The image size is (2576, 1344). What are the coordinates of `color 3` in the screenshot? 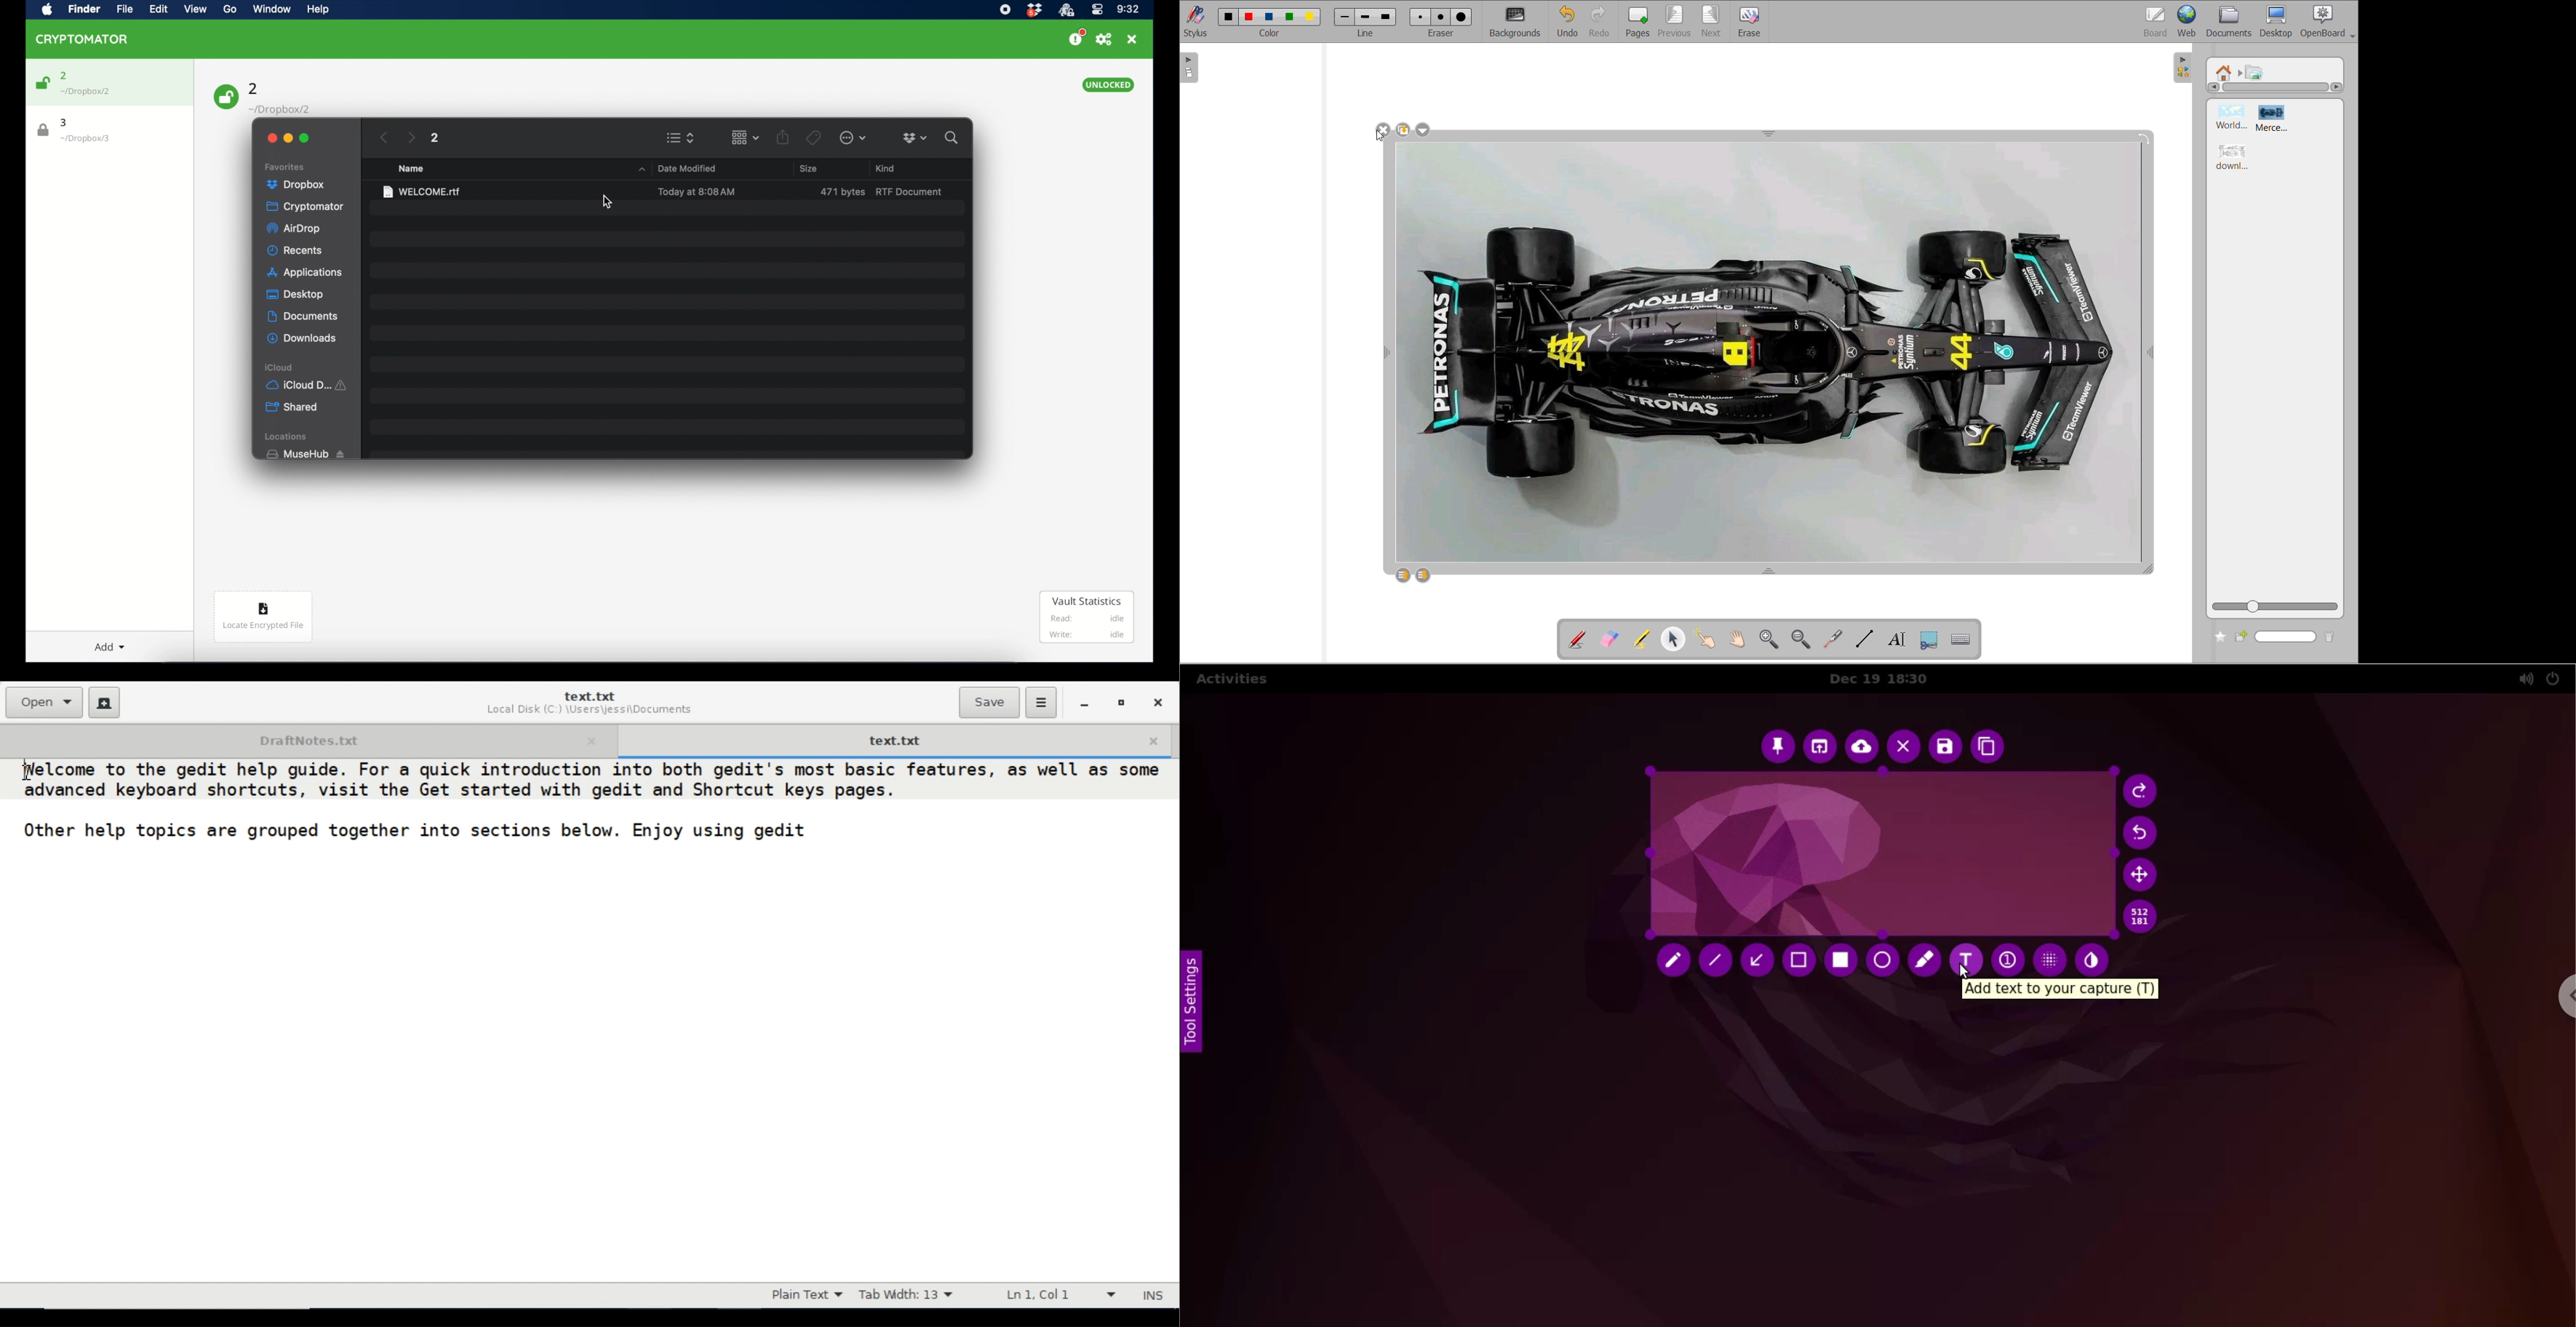 It's located at (1271, 18).